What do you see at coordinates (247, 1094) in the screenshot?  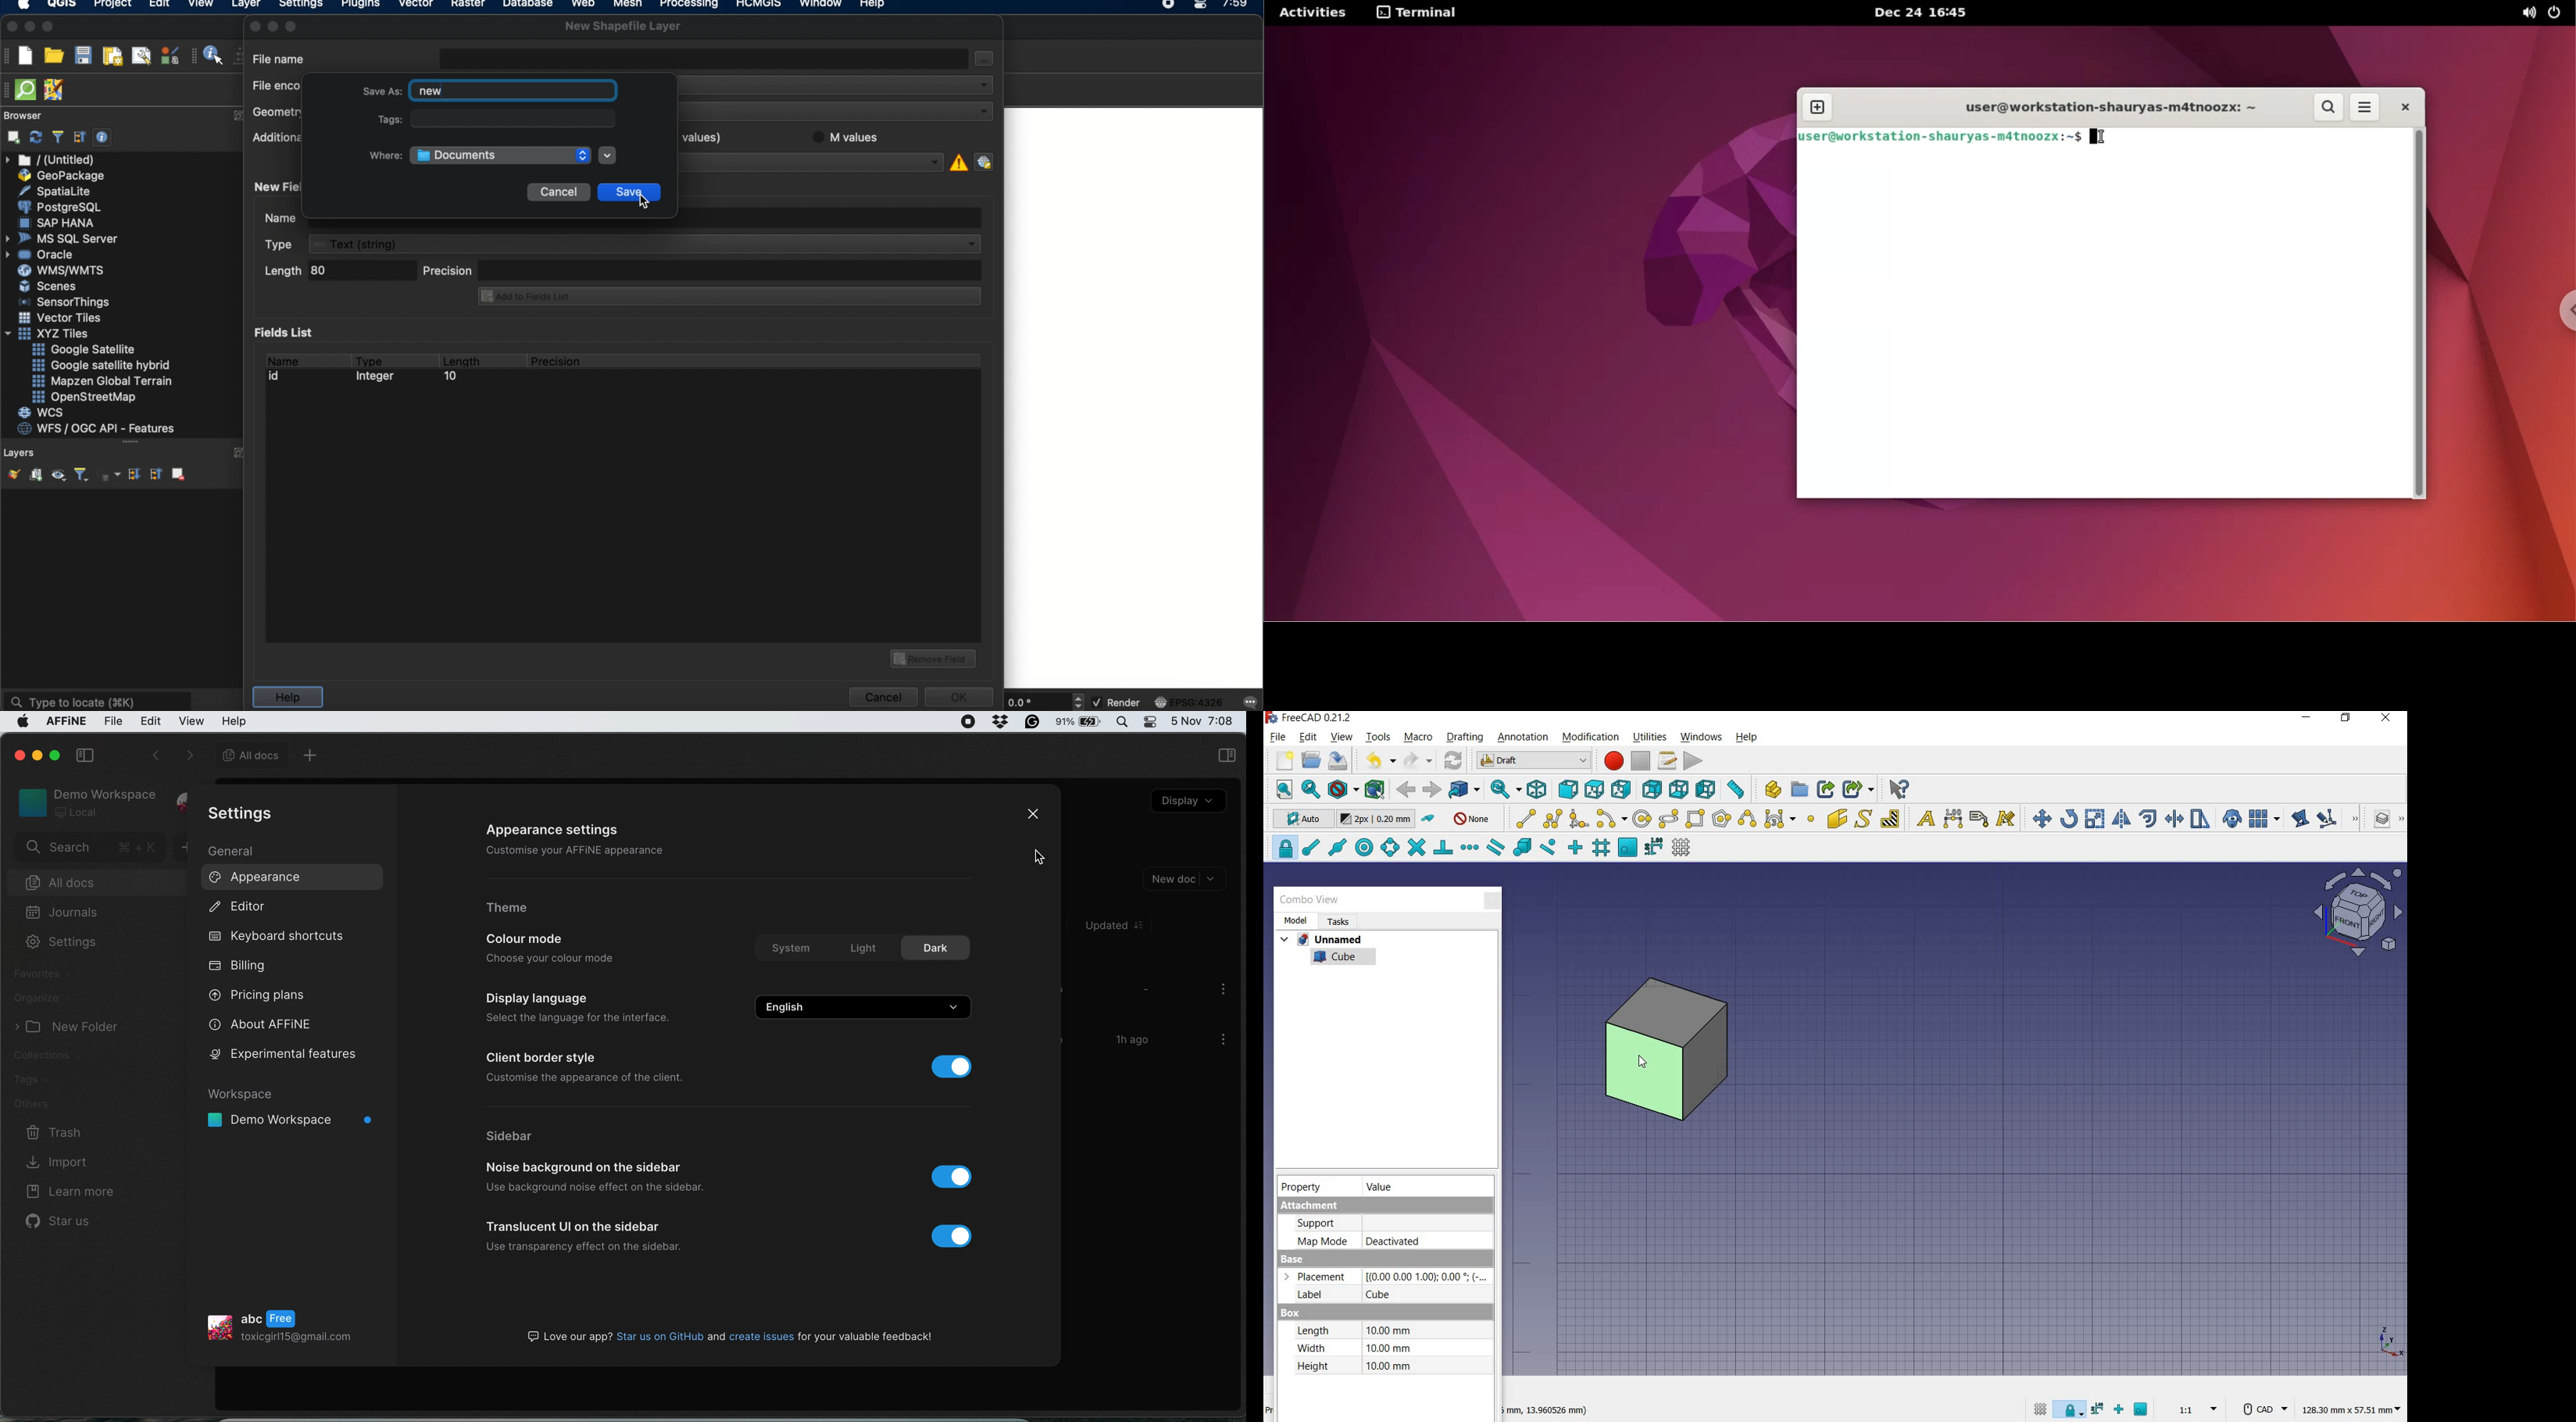 I see `Workspace` at bounding box center [247, 1094].